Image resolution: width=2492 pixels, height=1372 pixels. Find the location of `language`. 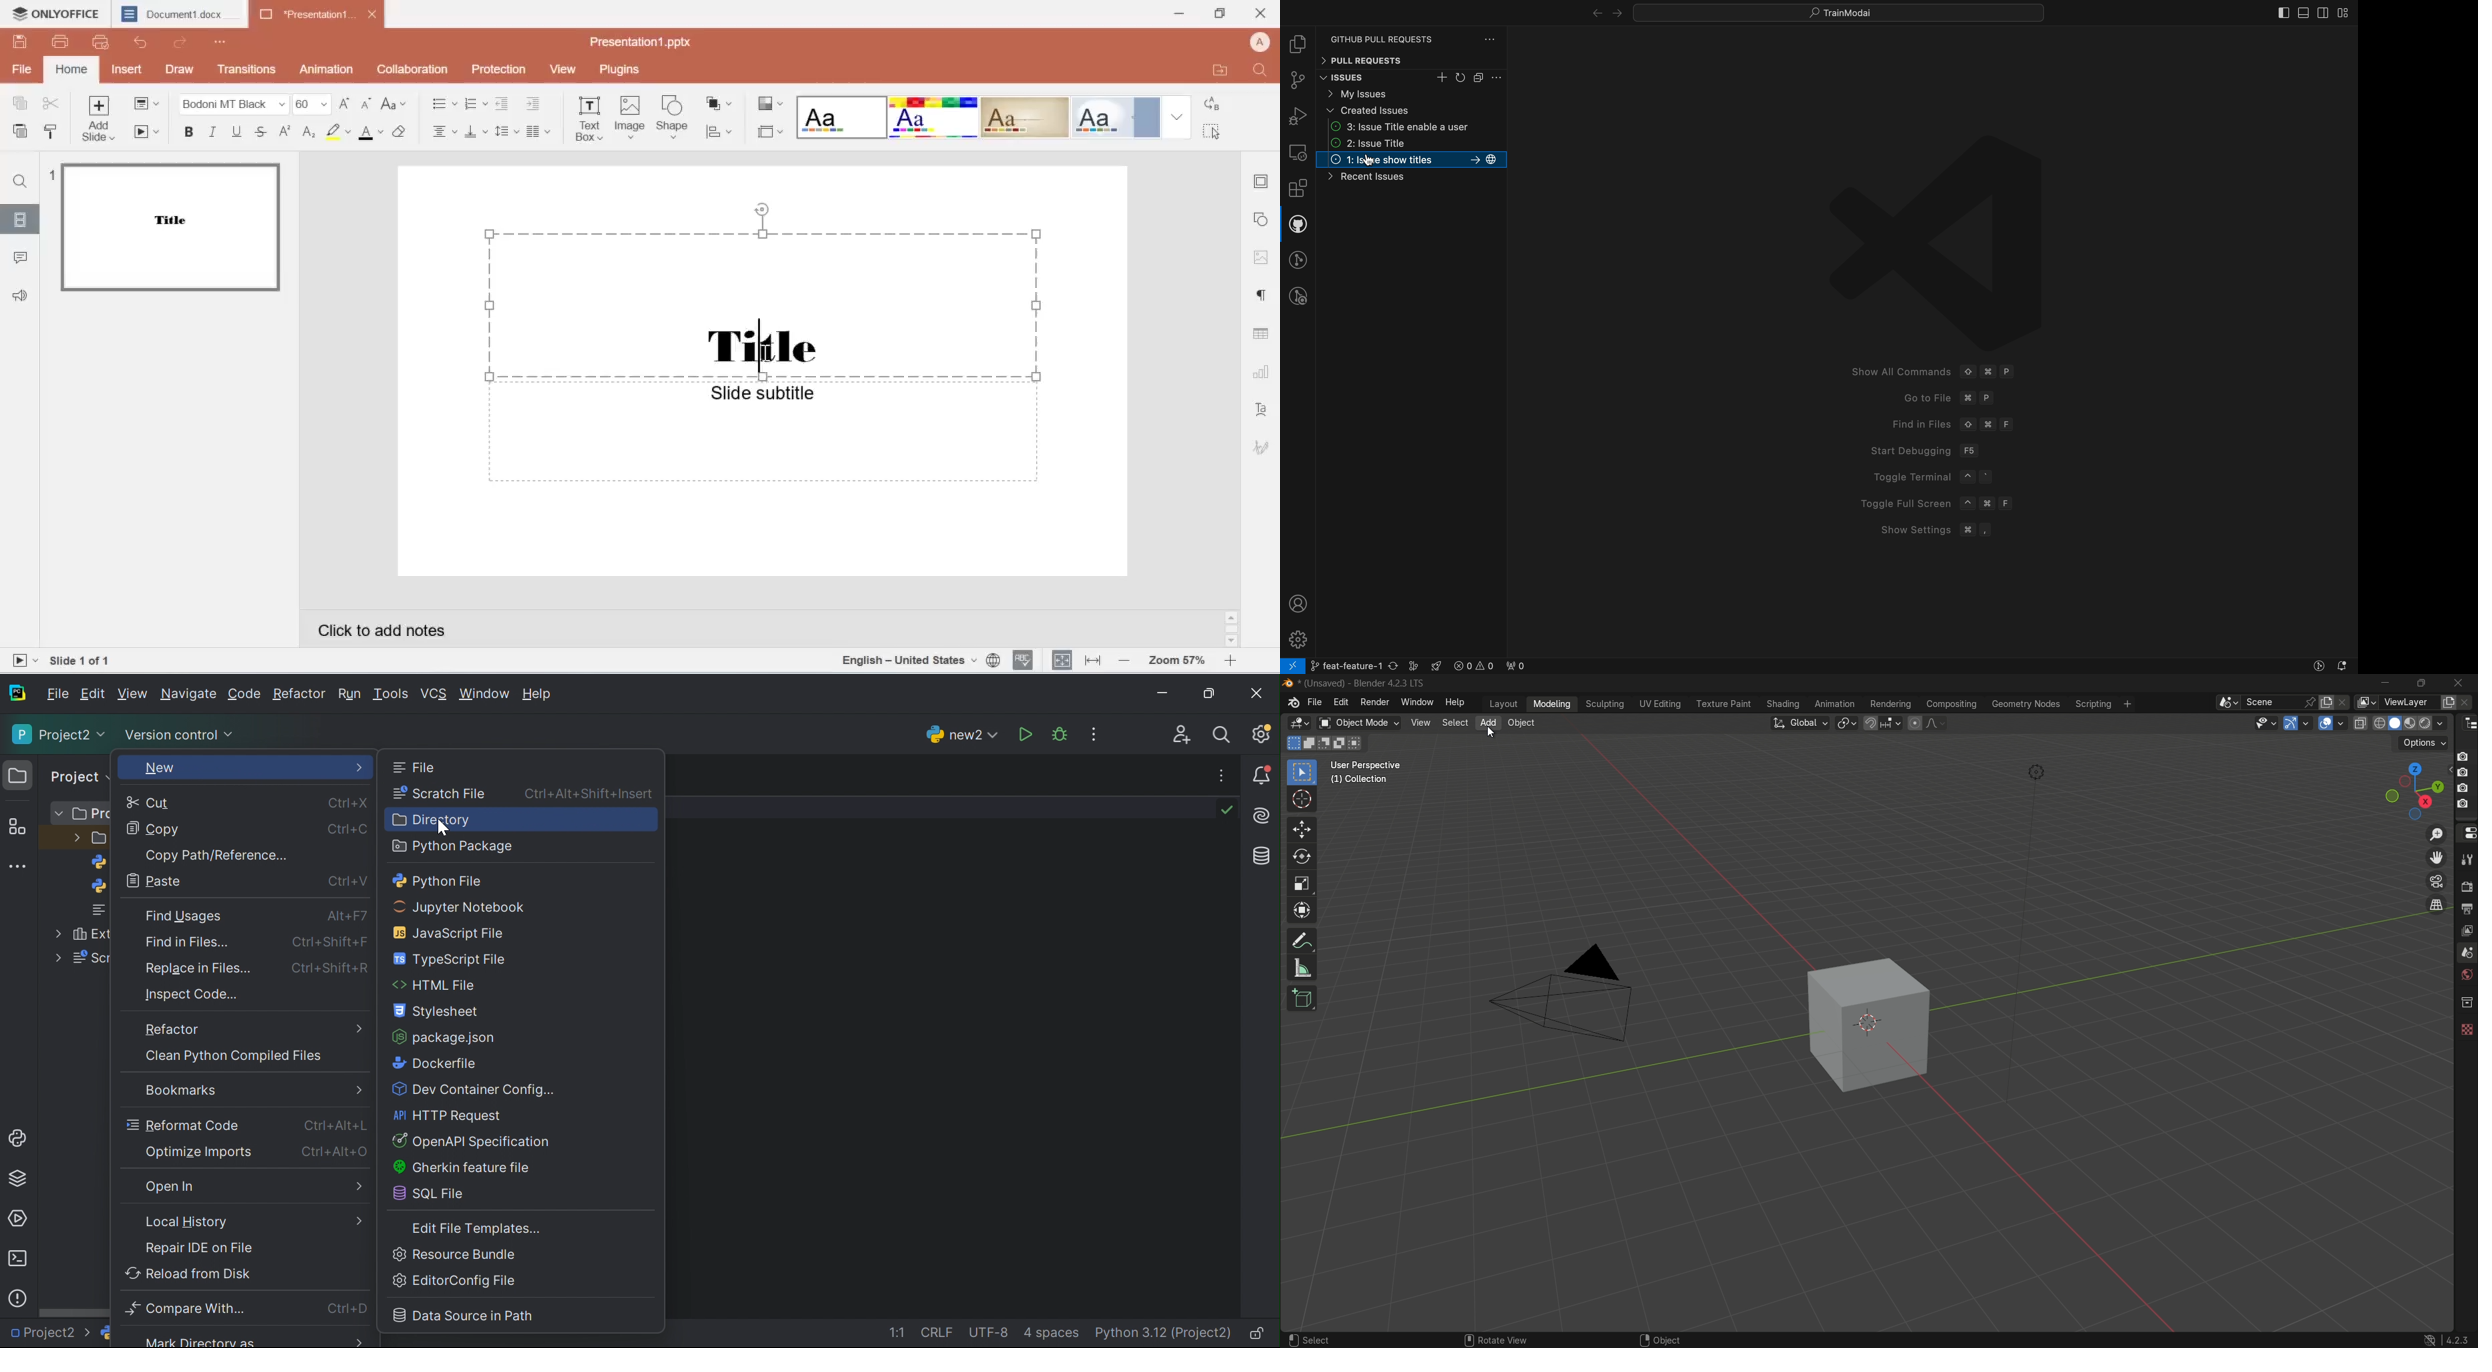

language is located at coordinates (922, 661).